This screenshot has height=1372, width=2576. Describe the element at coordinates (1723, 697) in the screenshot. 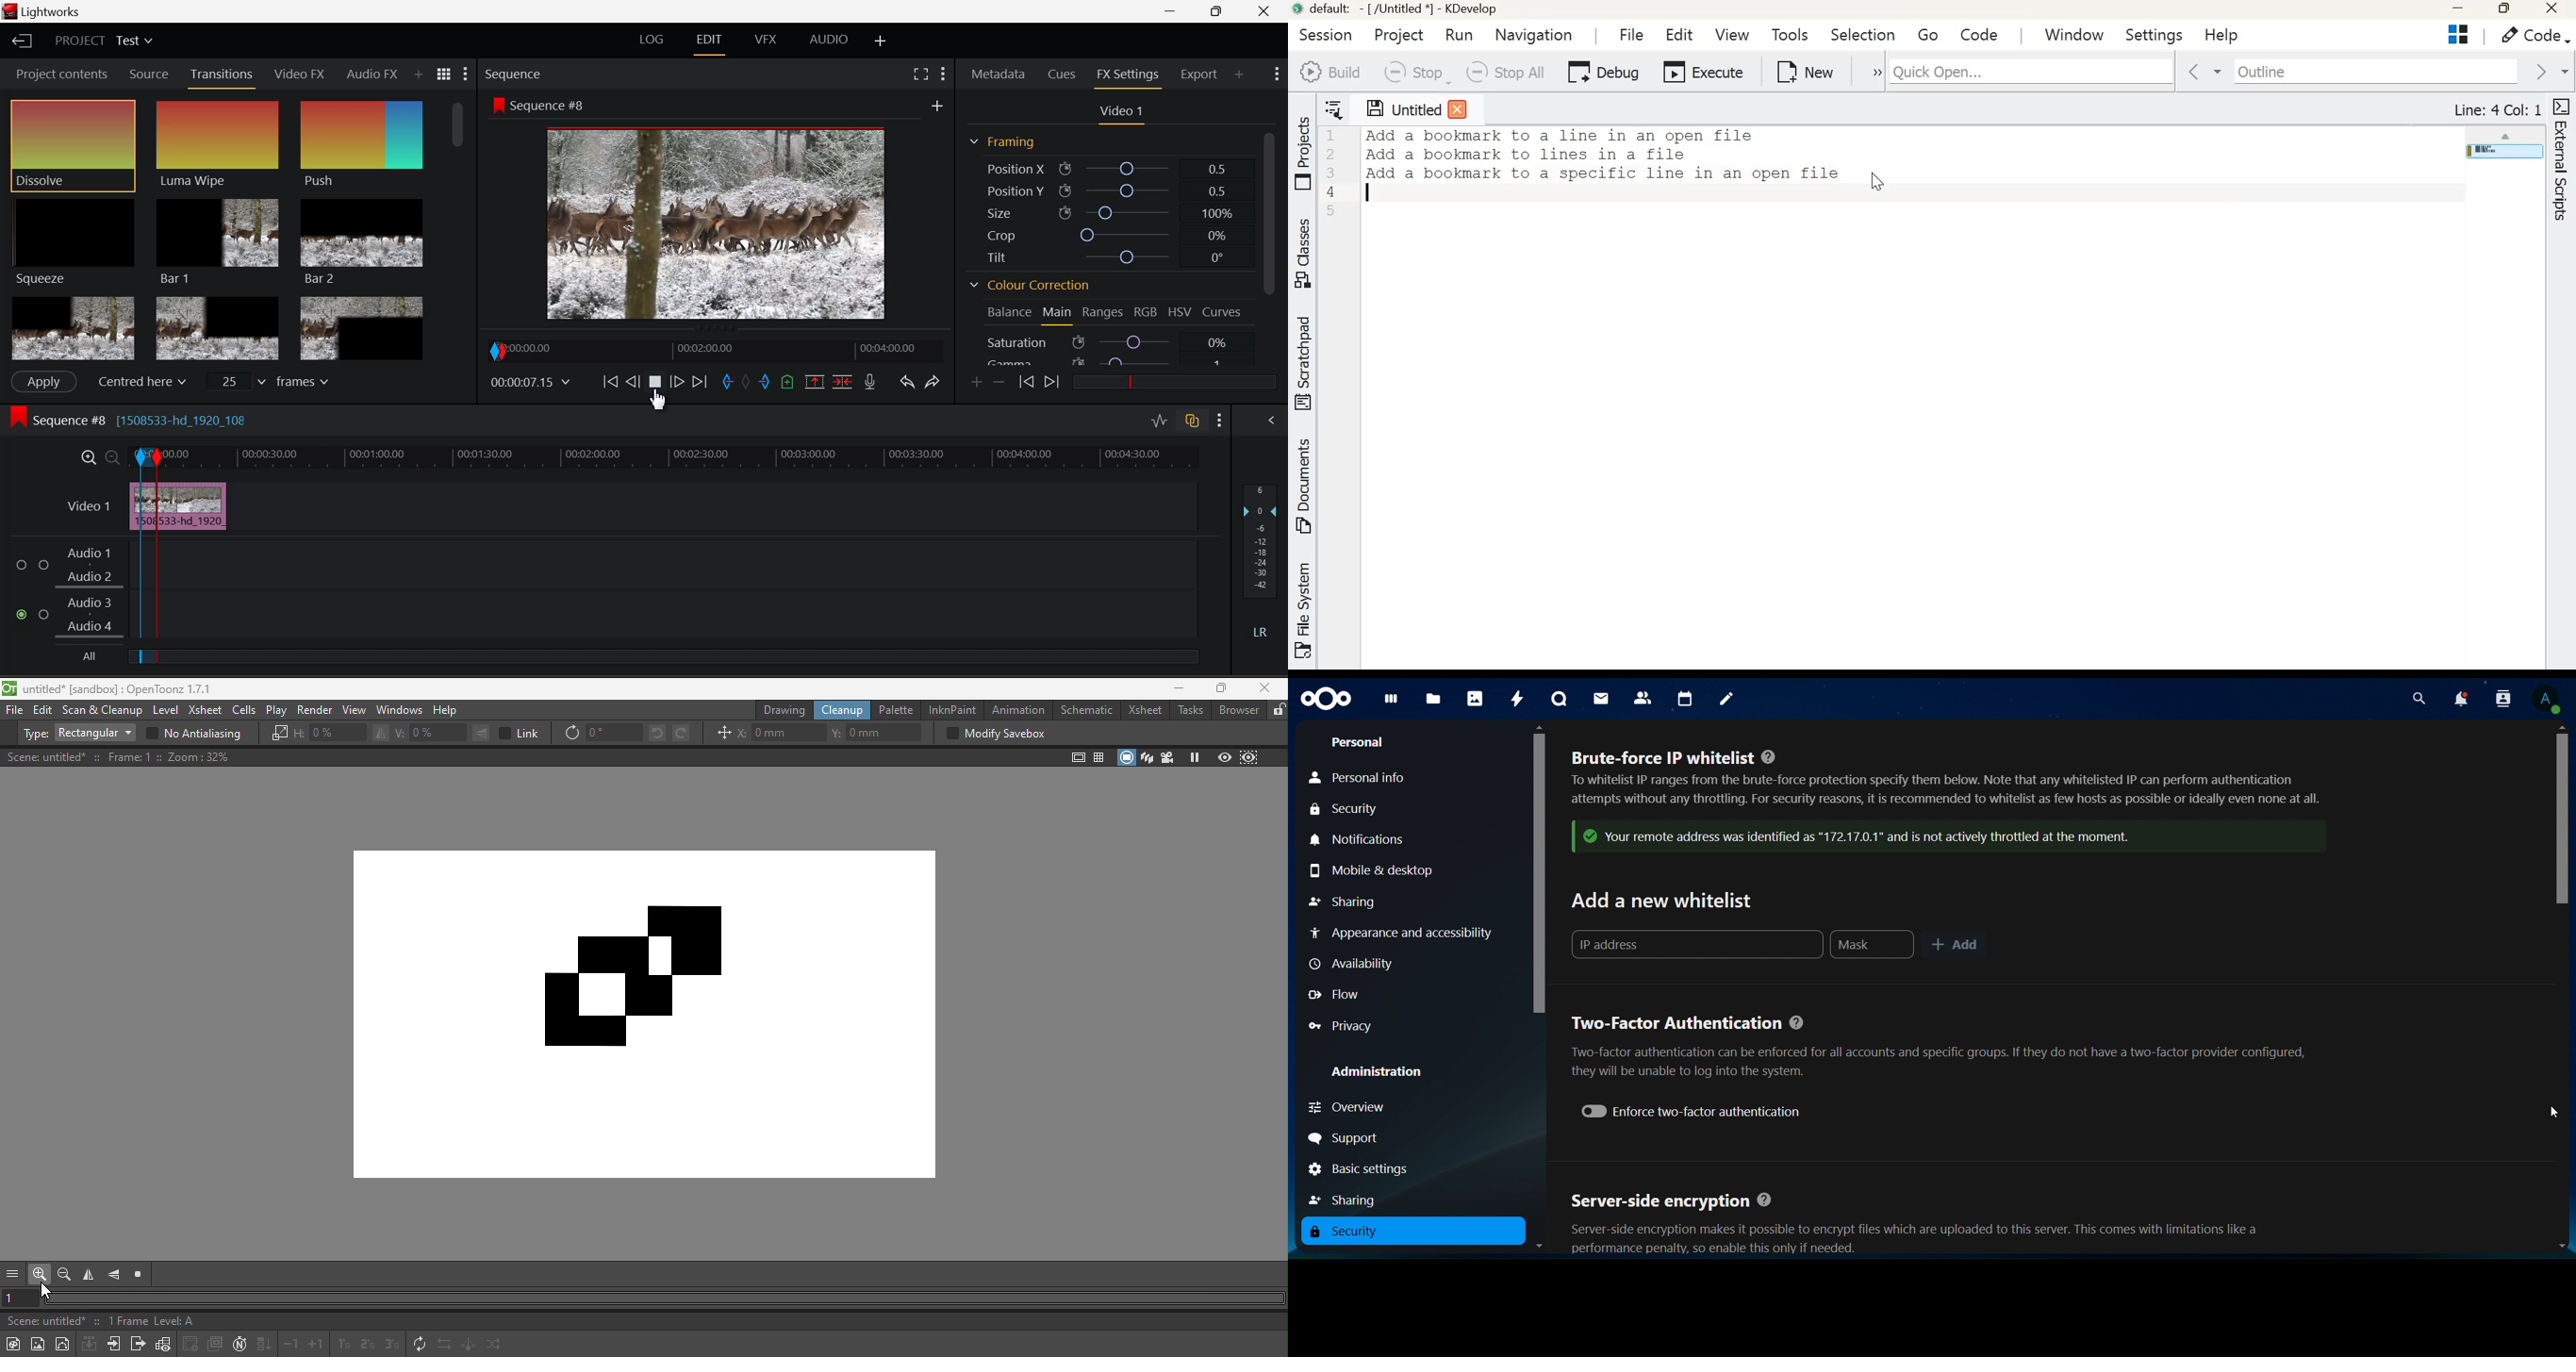

I see `notes` at that location.